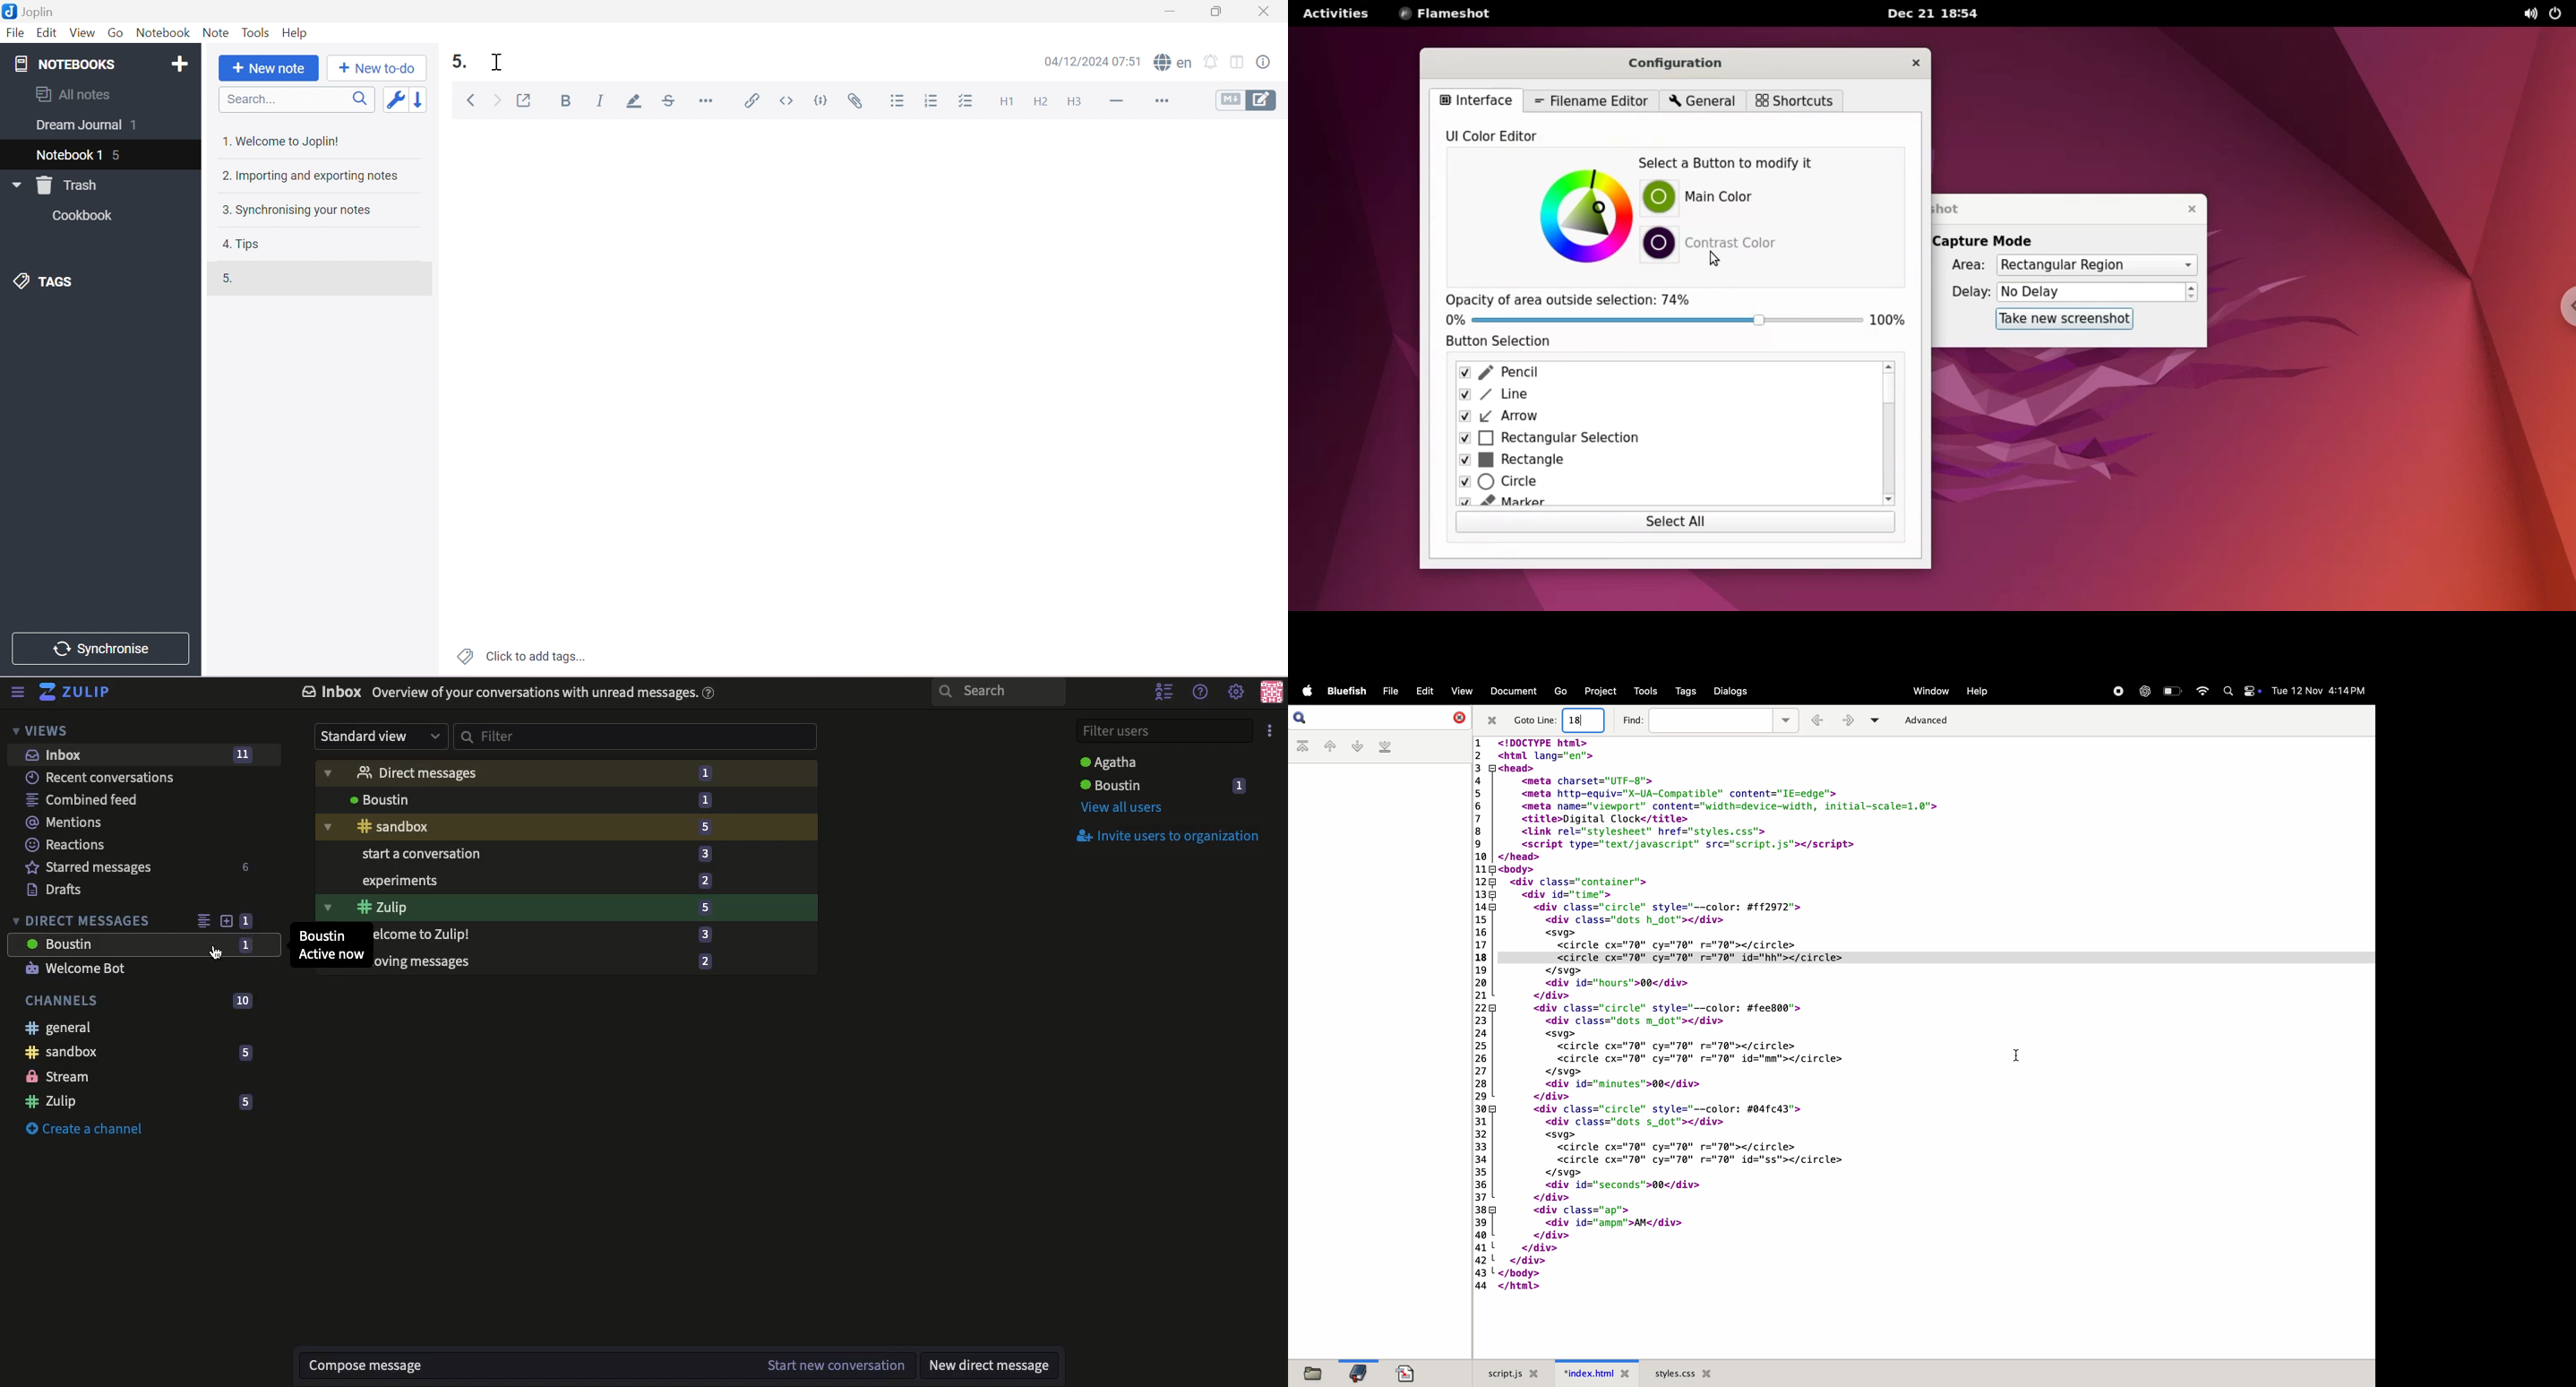 The image size is (2576, 1400). Describe the element at coordinates (183, 62) in the screenshot. I see `Add notebook` at that location.